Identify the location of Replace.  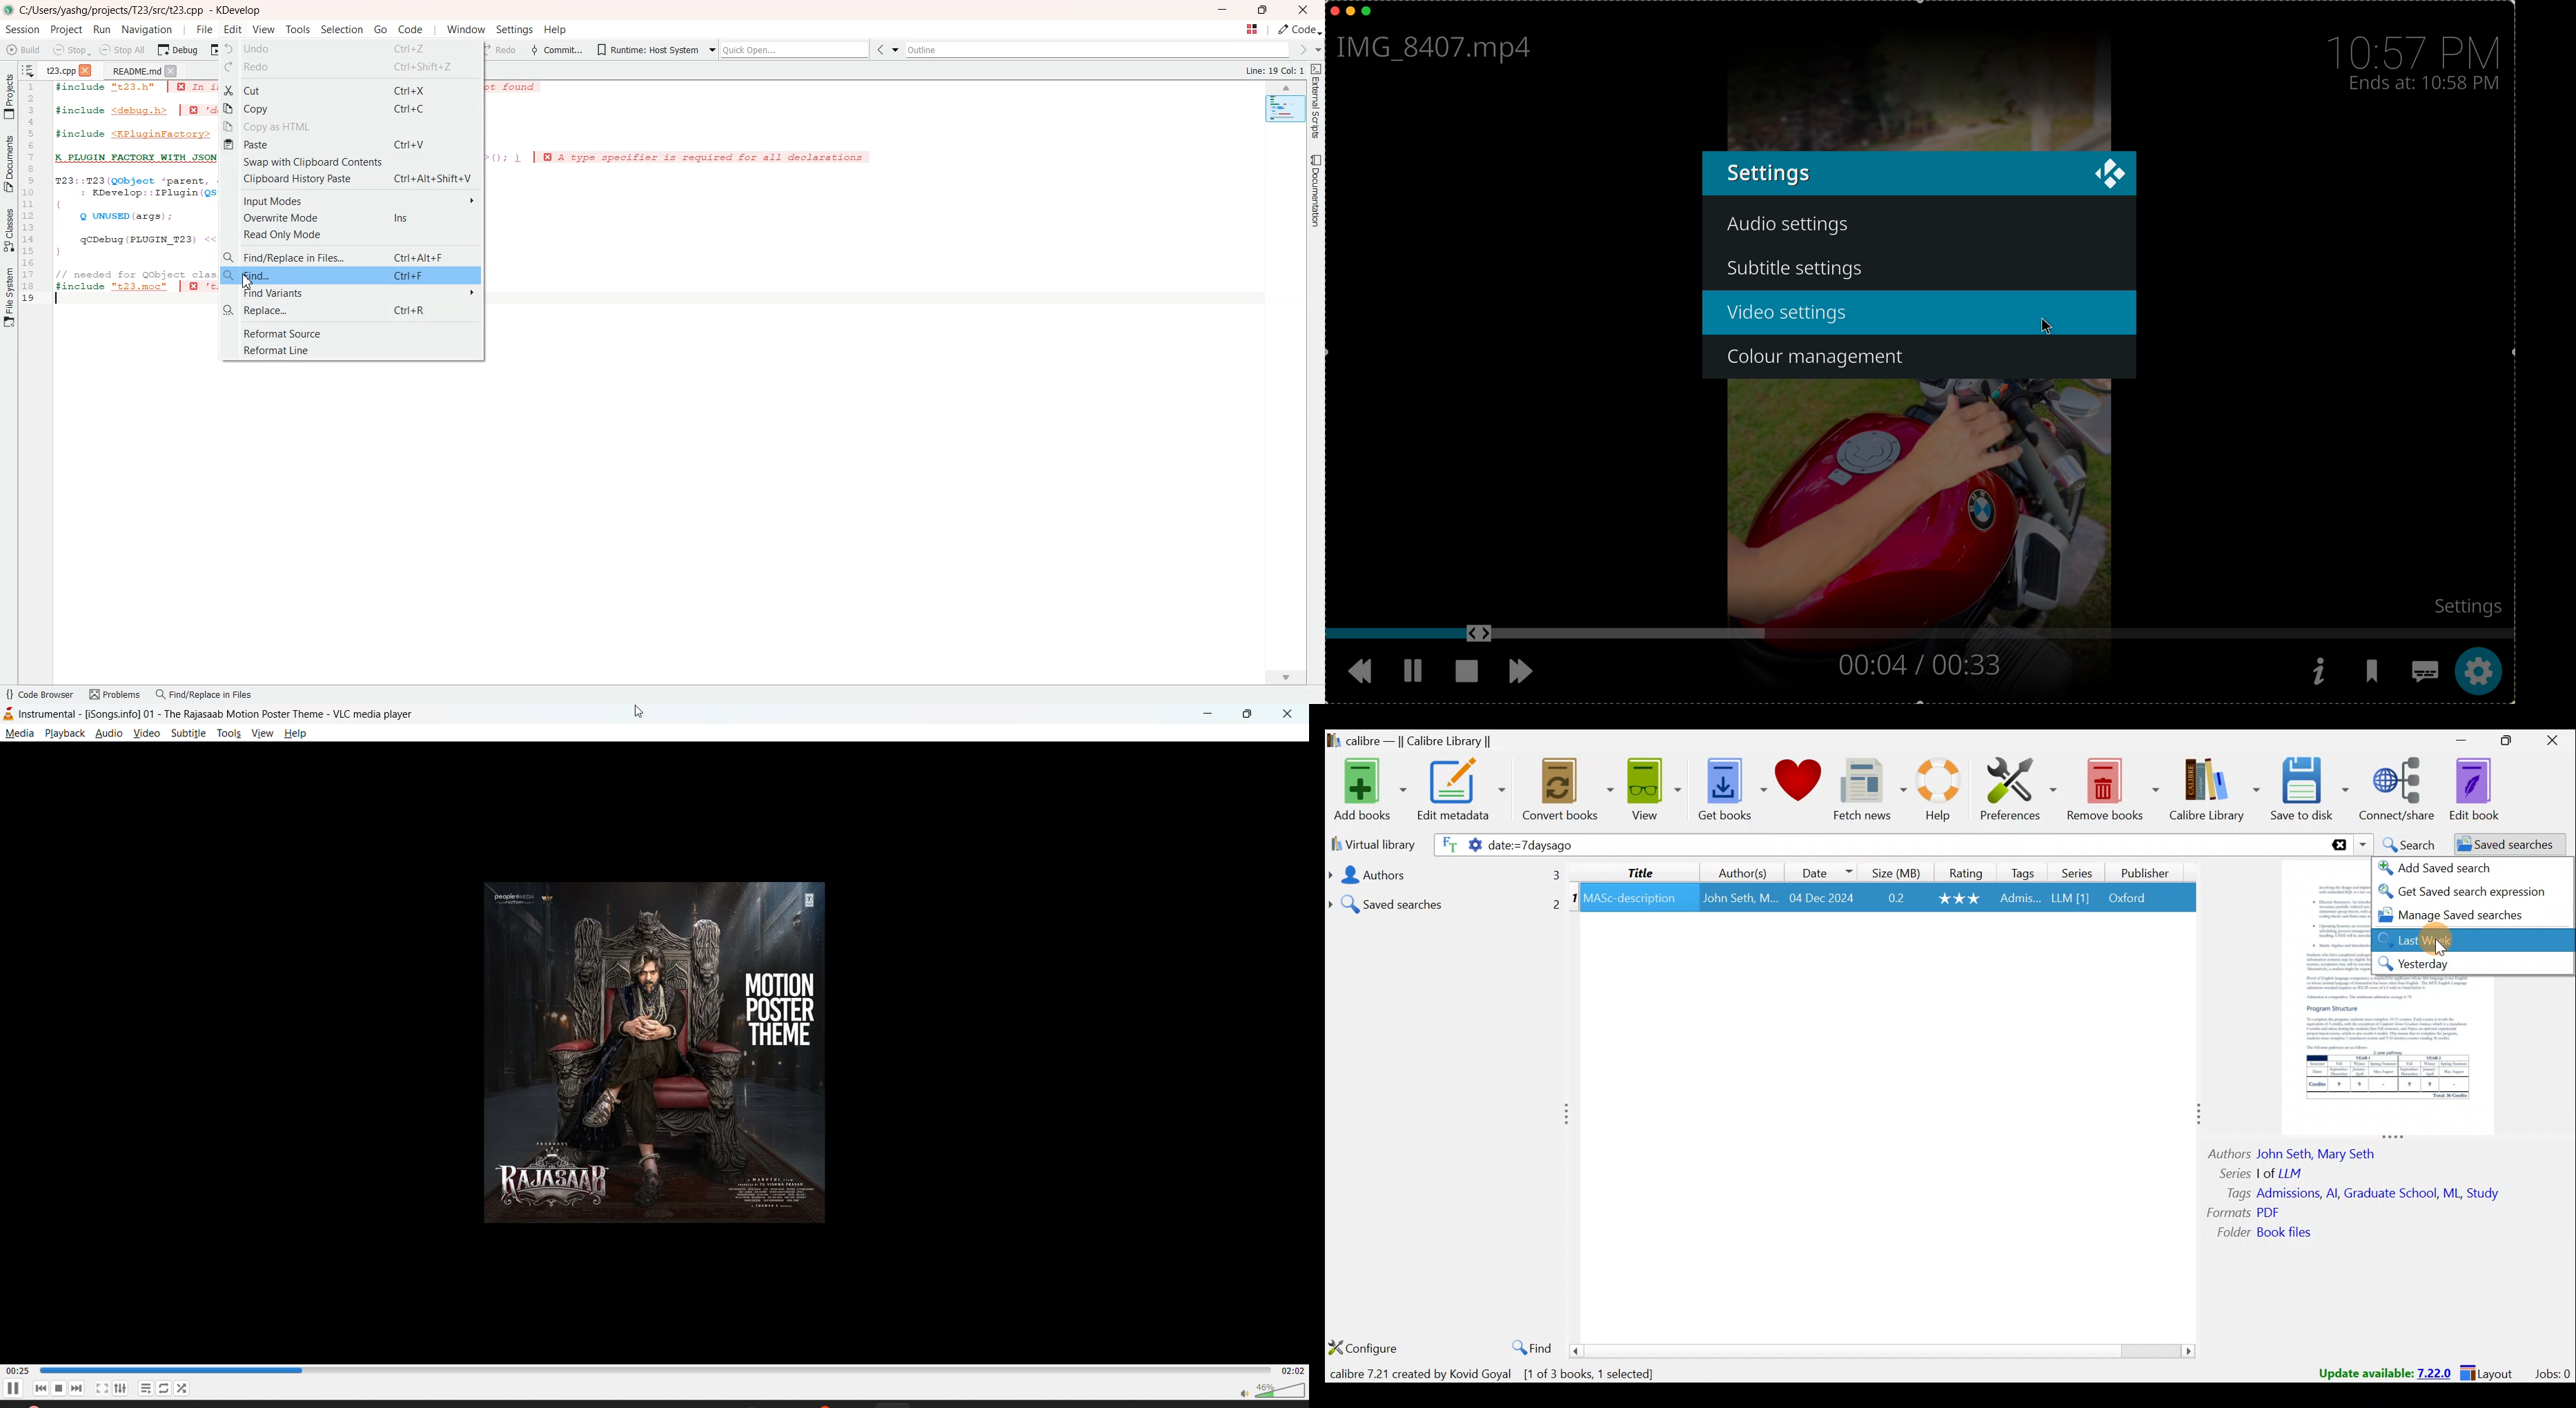
(352, 312).